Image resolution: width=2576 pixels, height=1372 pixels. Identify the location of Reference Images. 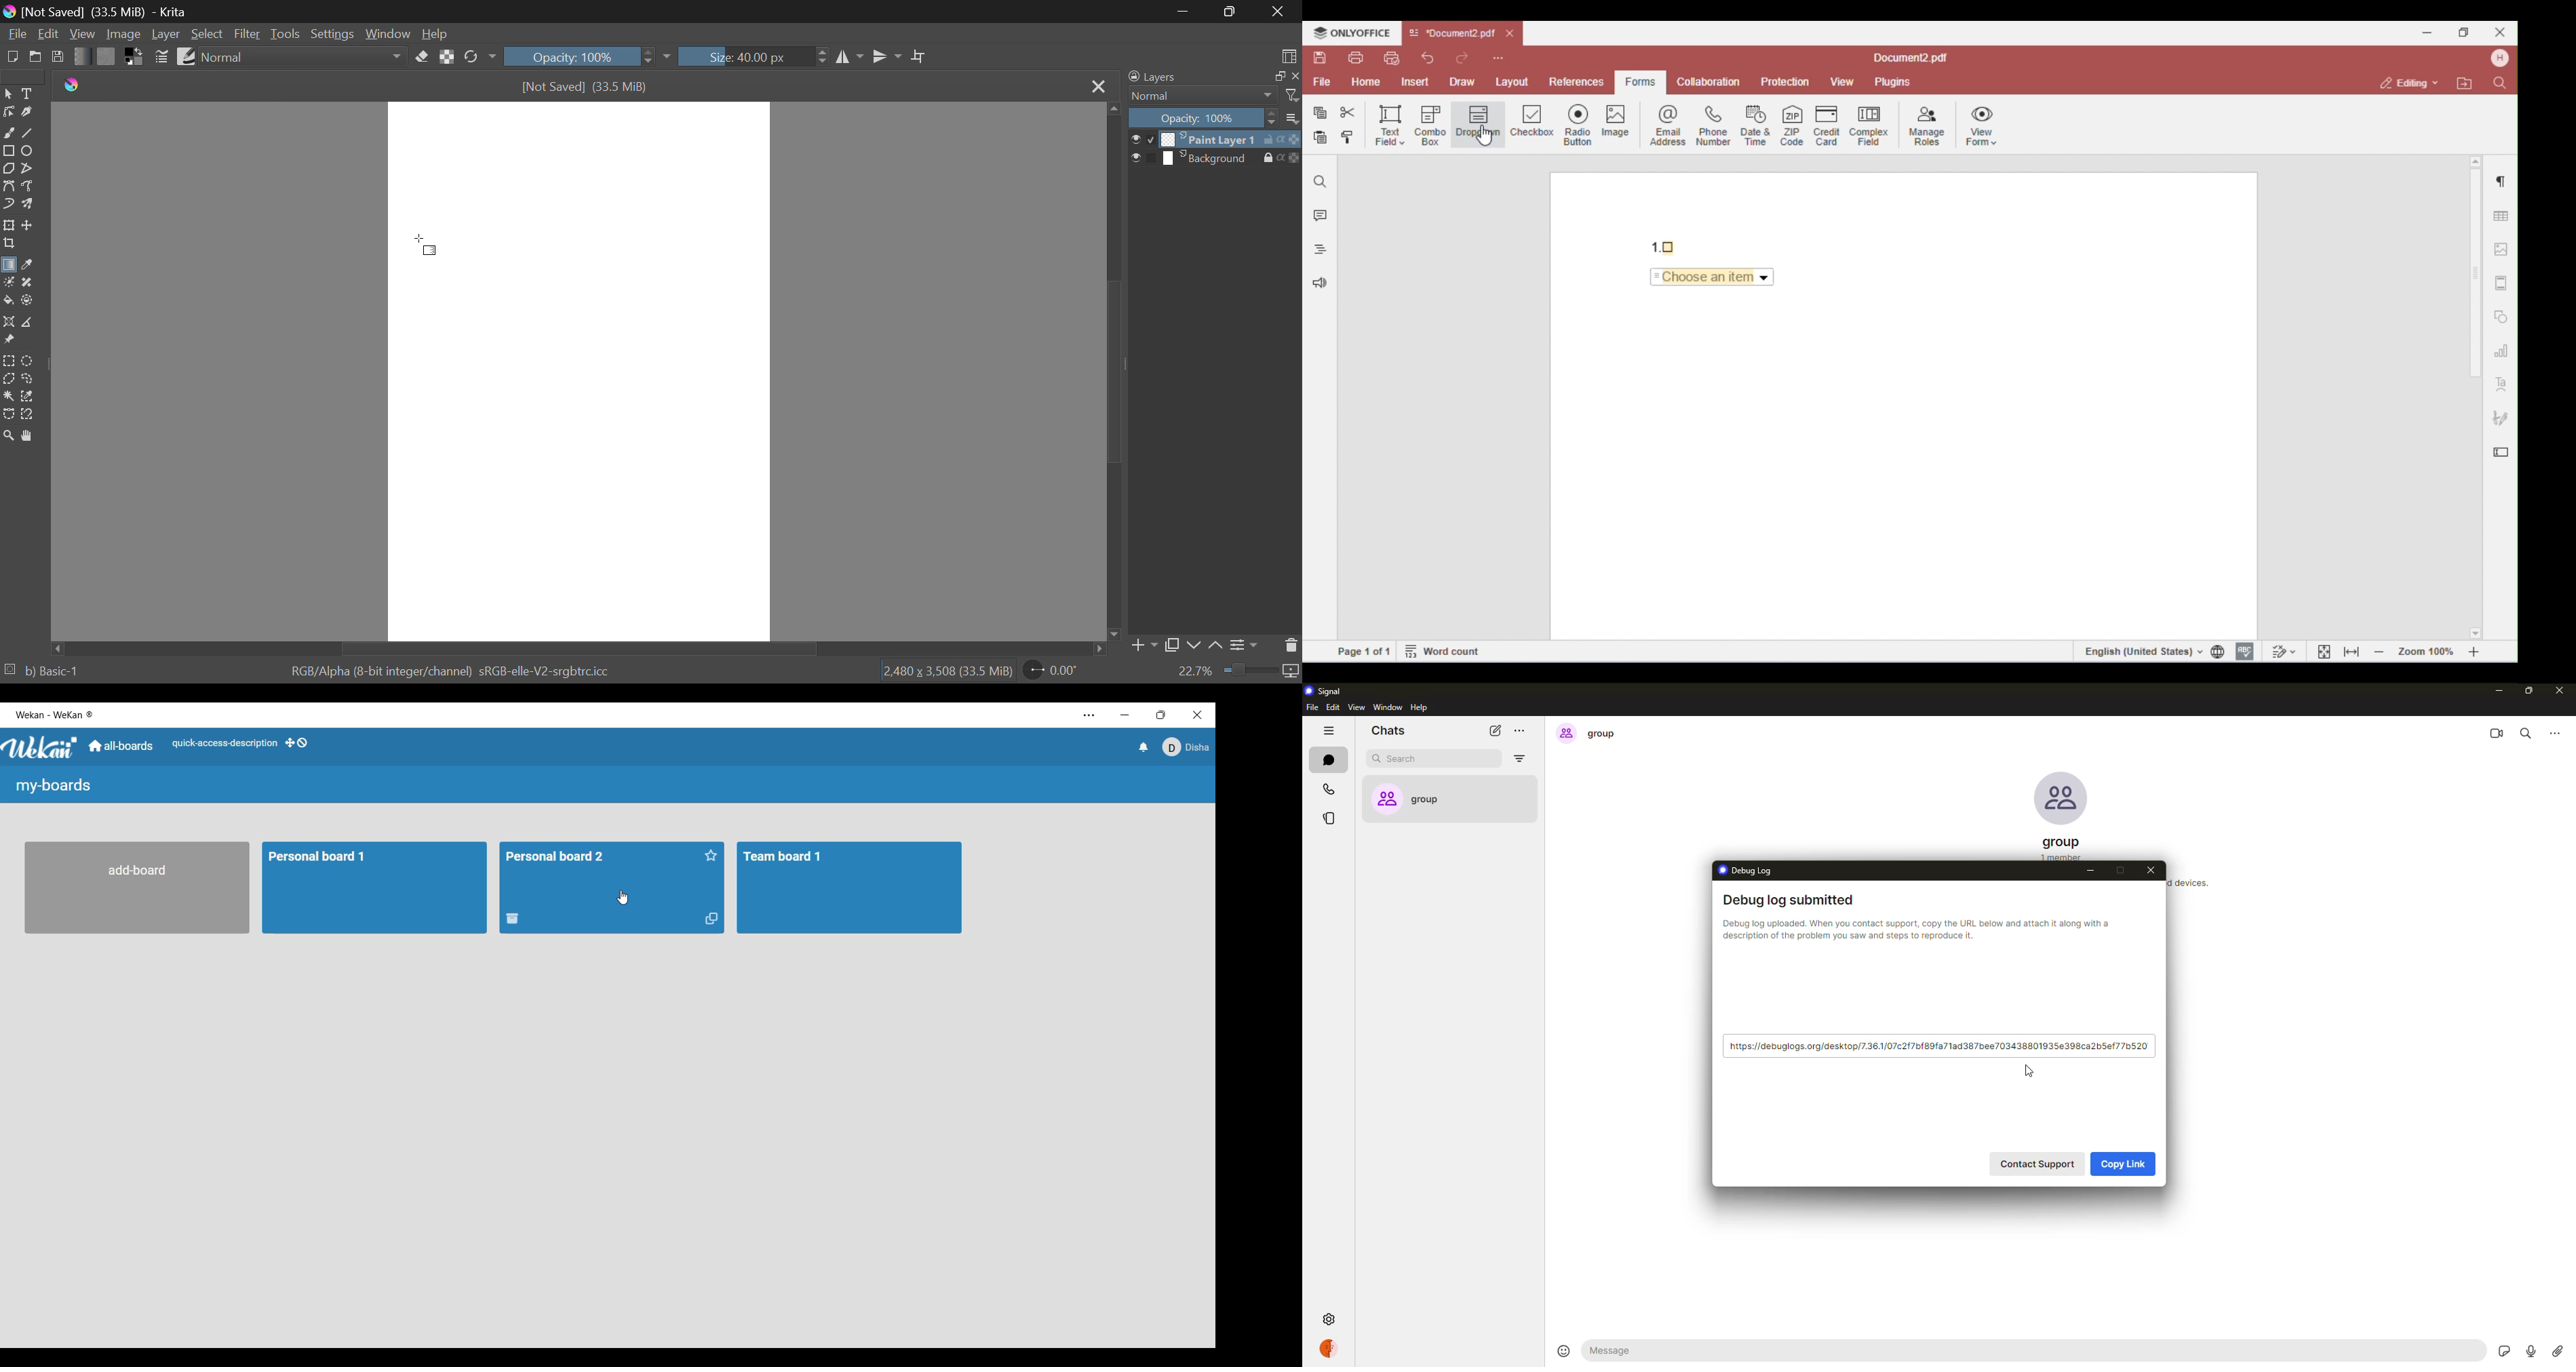
(8, 342).